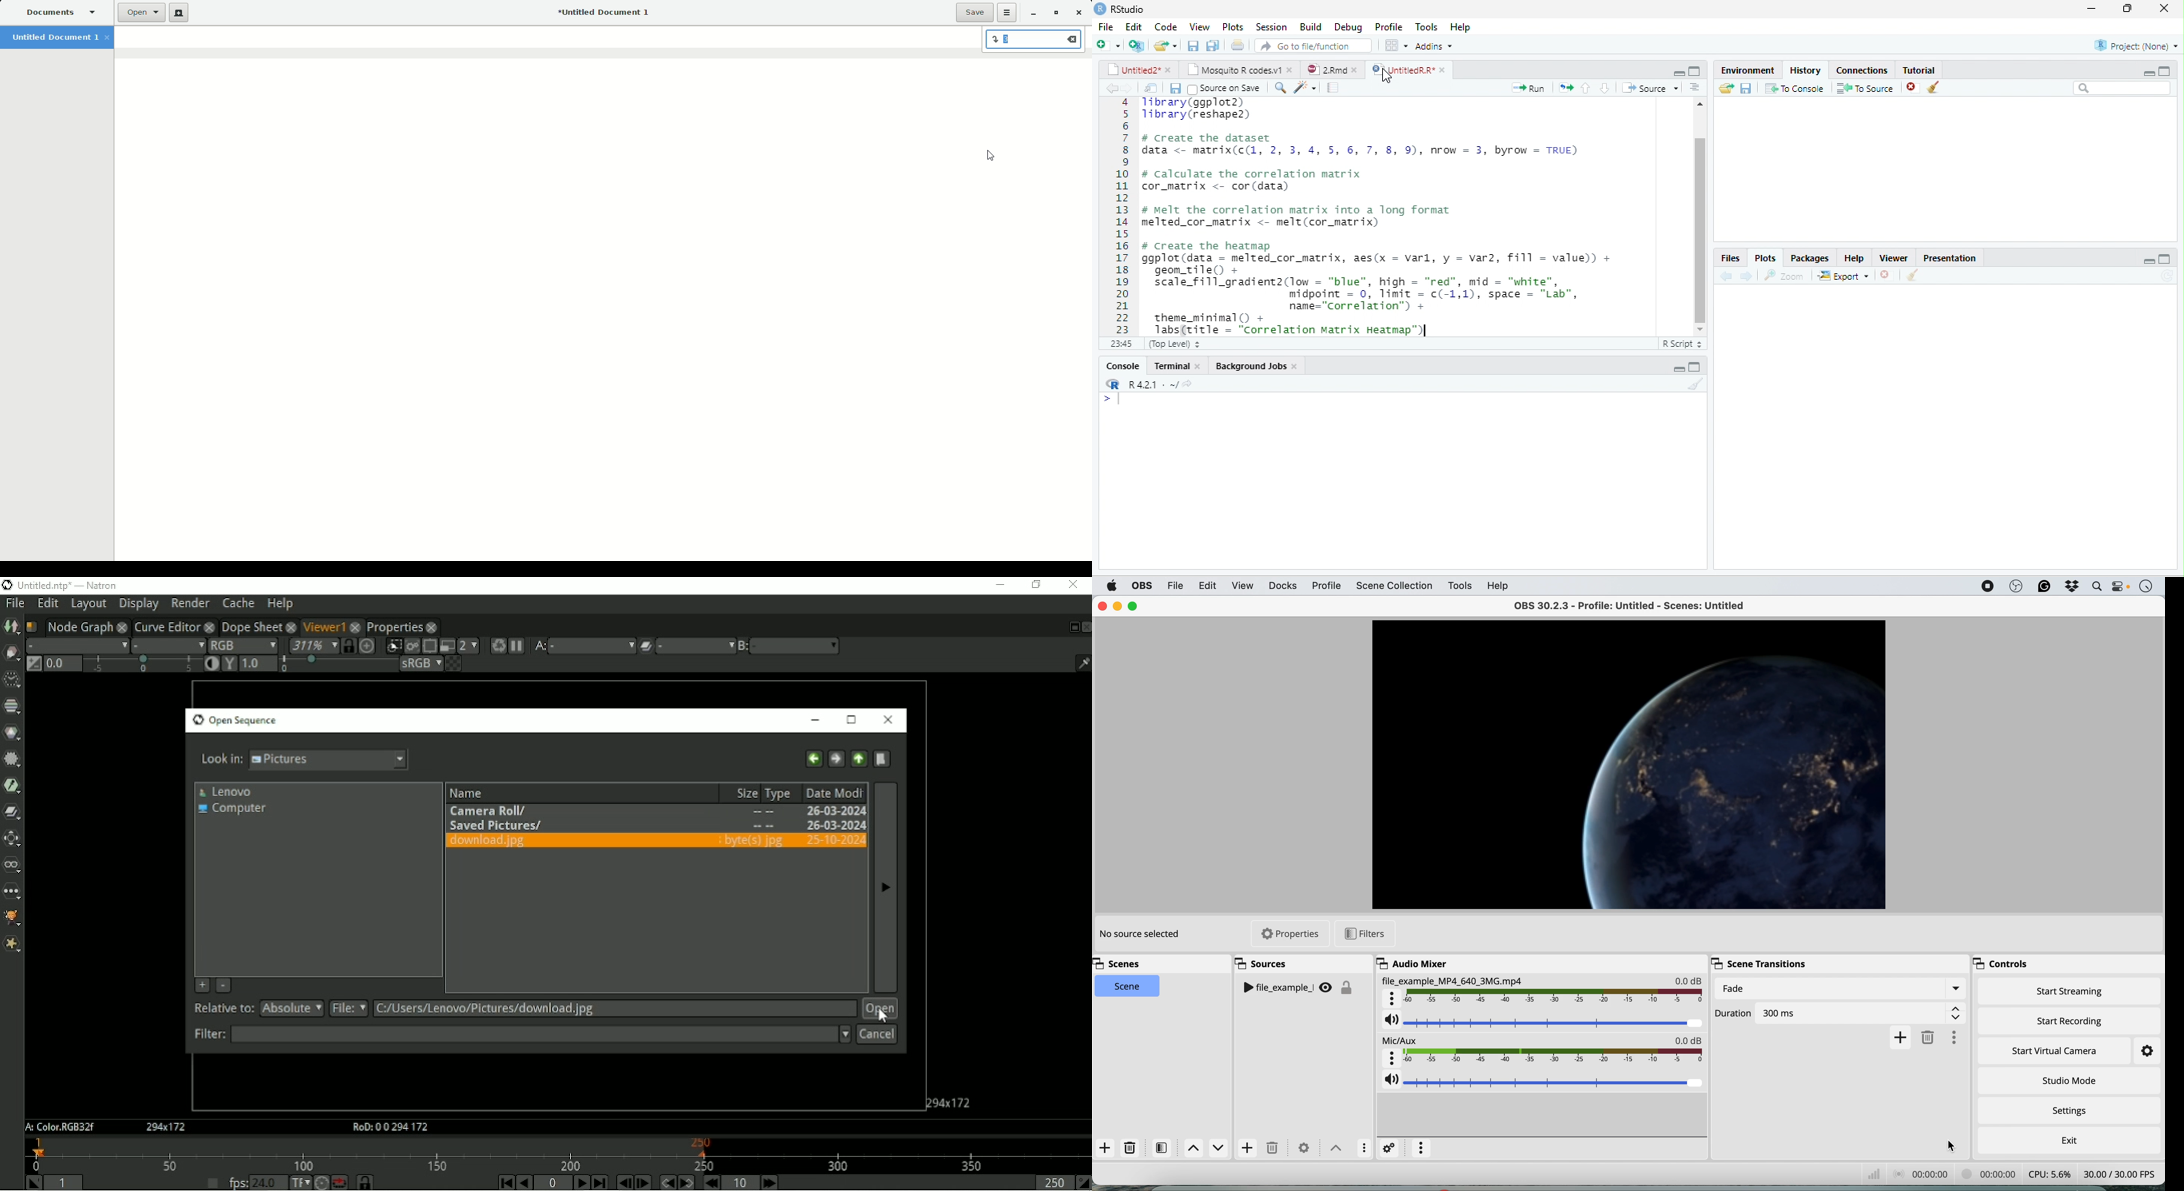  I want to click on audio recording time stamp, so click(1919, 1173).